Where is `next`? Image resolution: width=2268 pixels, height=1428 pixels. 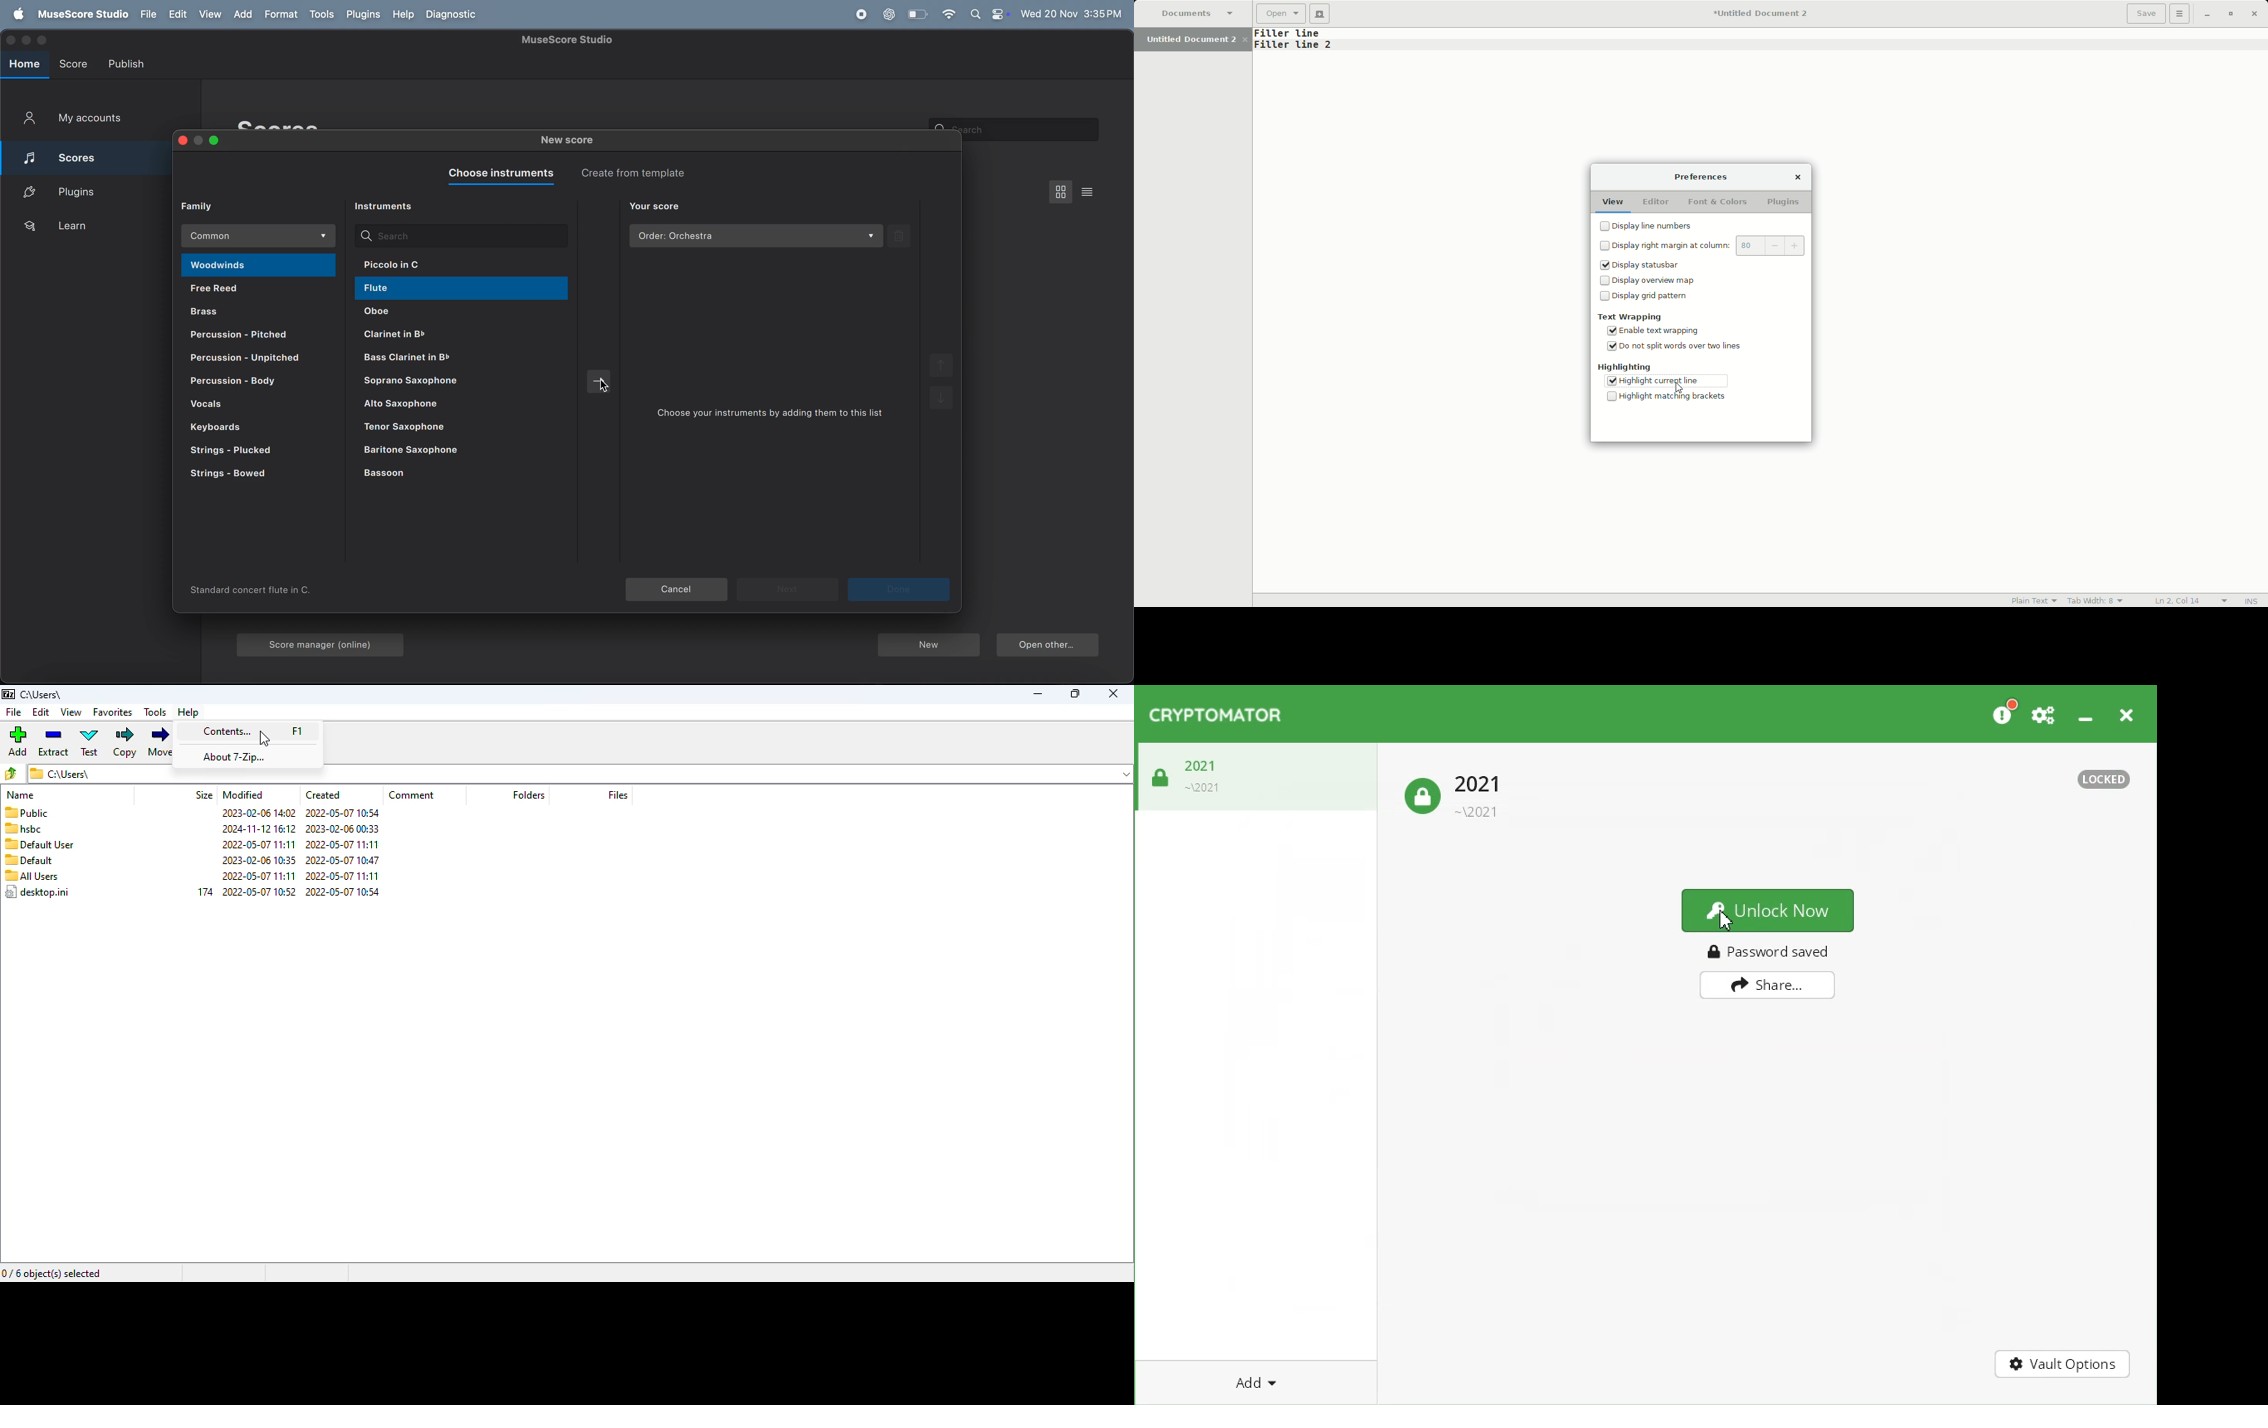 next is located at coordinates (900, 590).